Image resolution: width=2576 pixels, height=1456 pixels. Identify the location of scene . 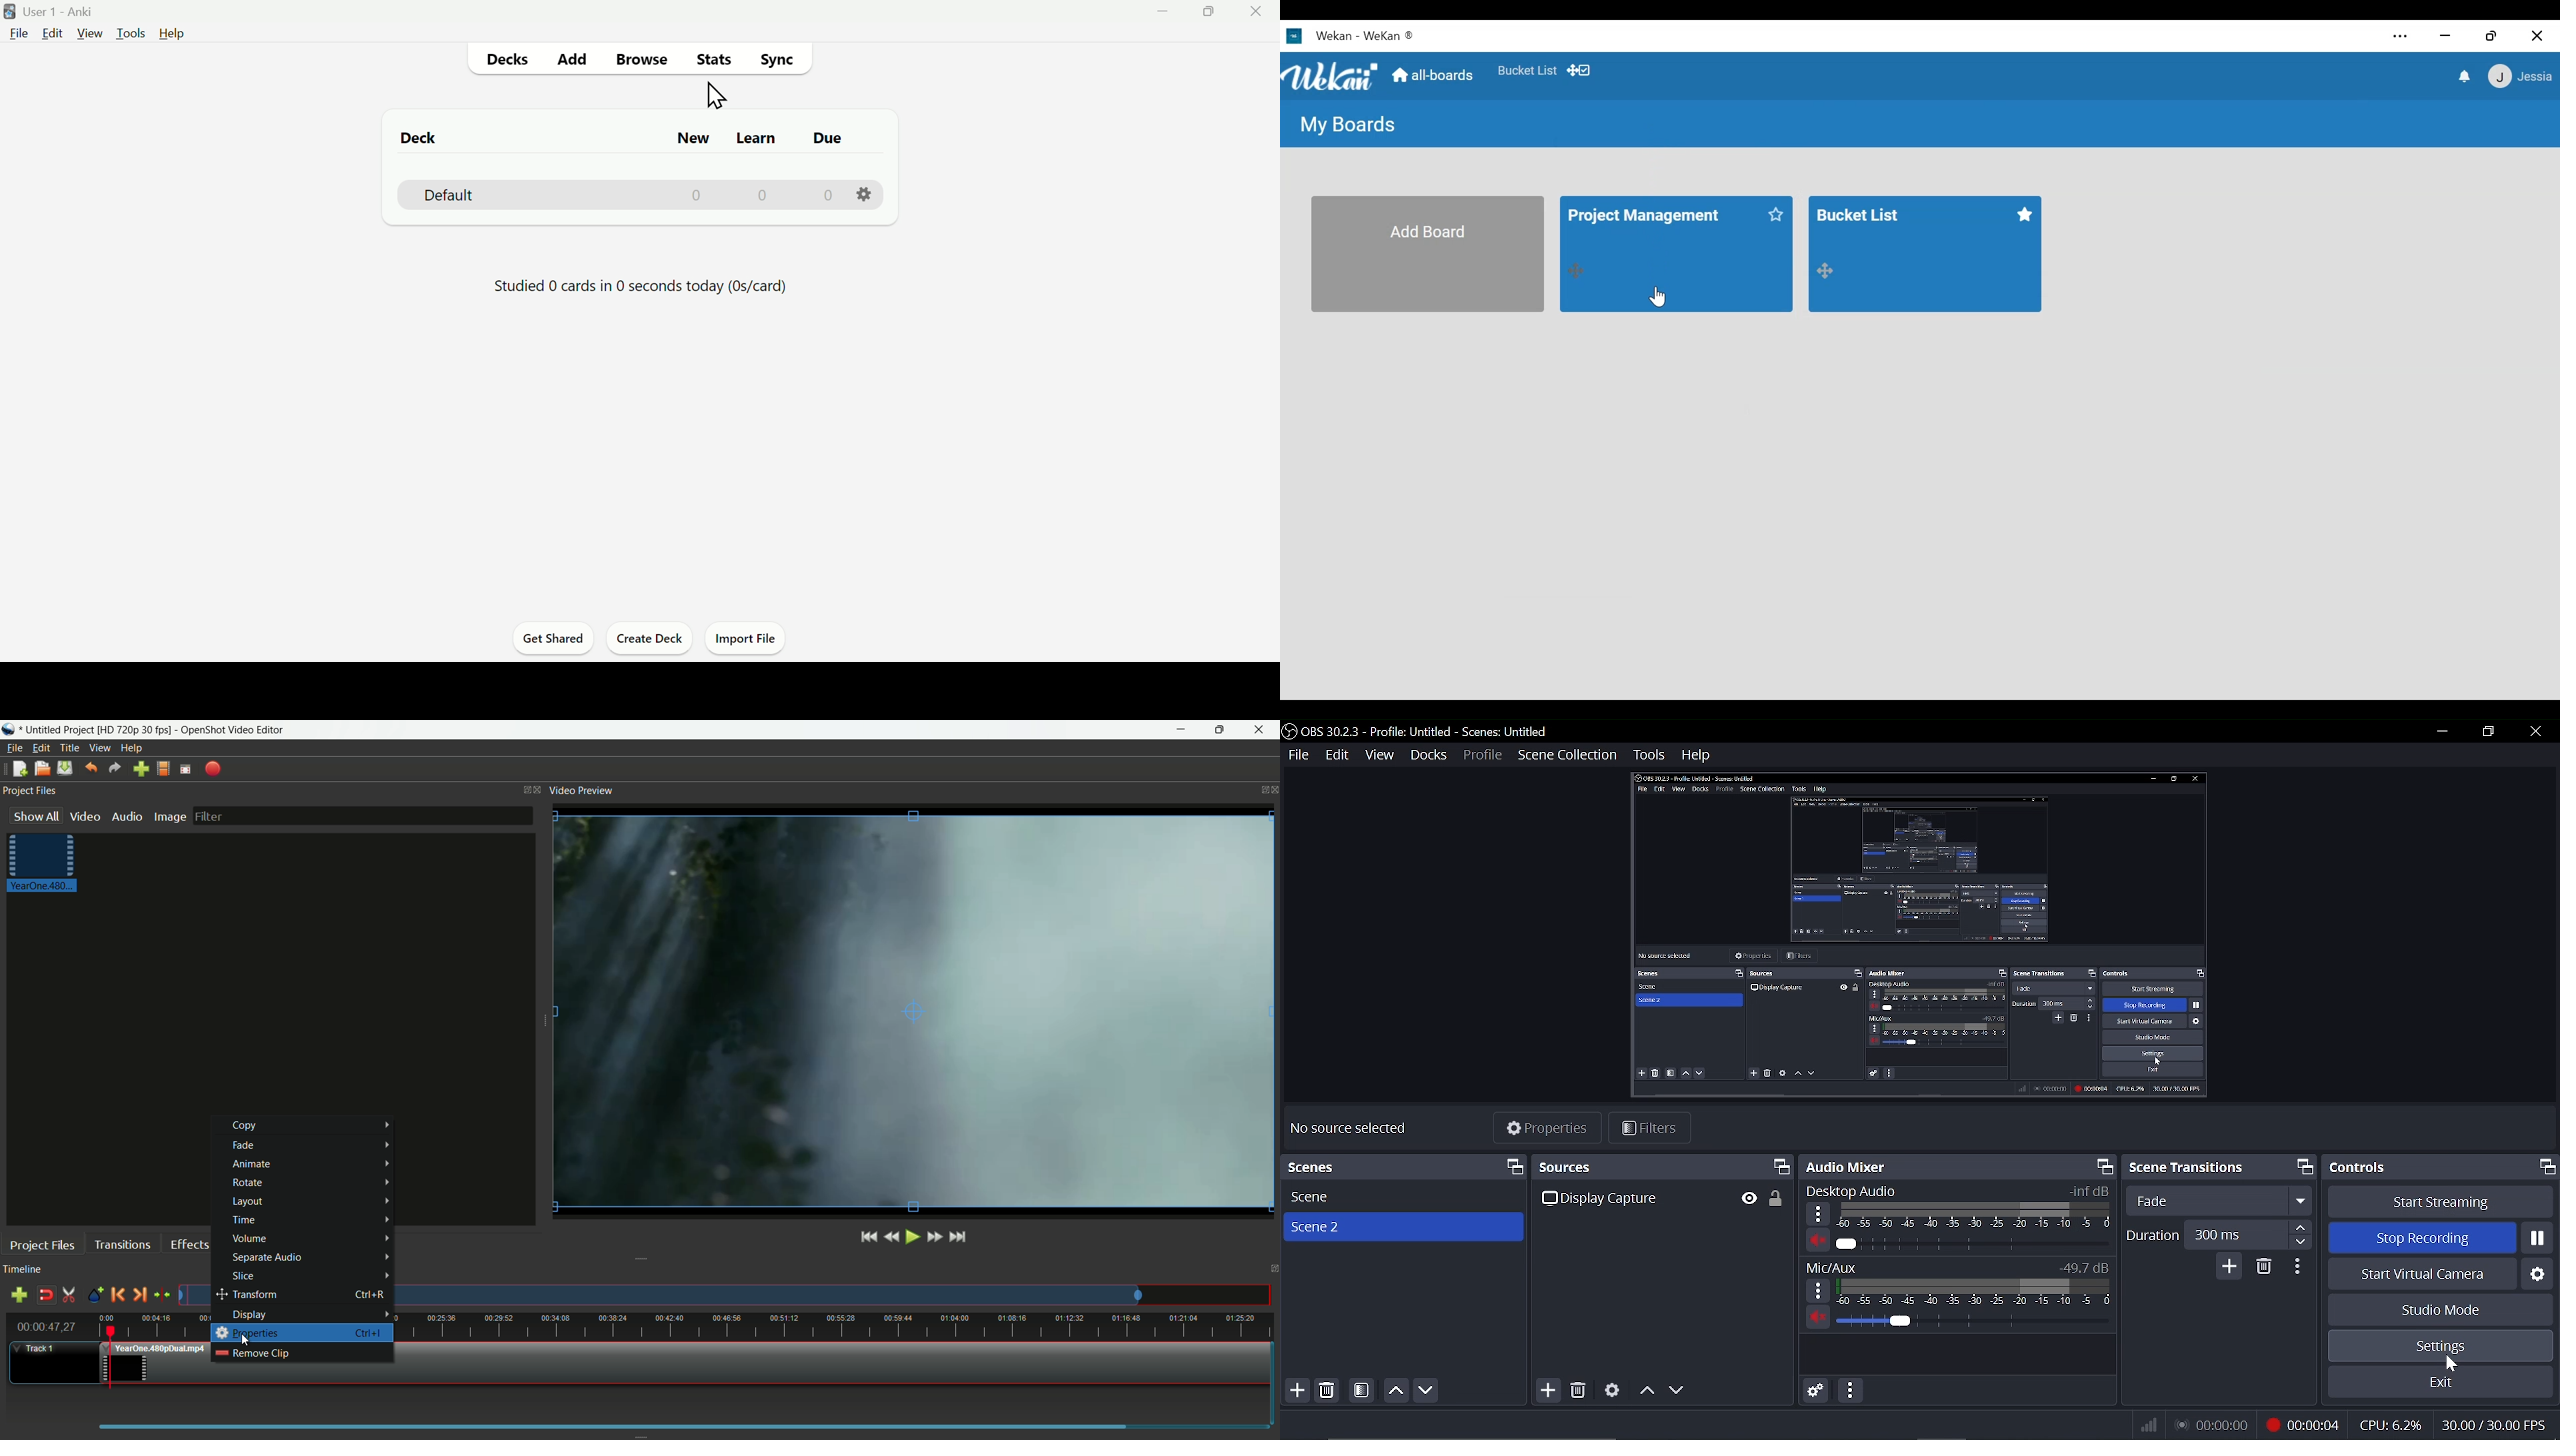
(1402, 1199).